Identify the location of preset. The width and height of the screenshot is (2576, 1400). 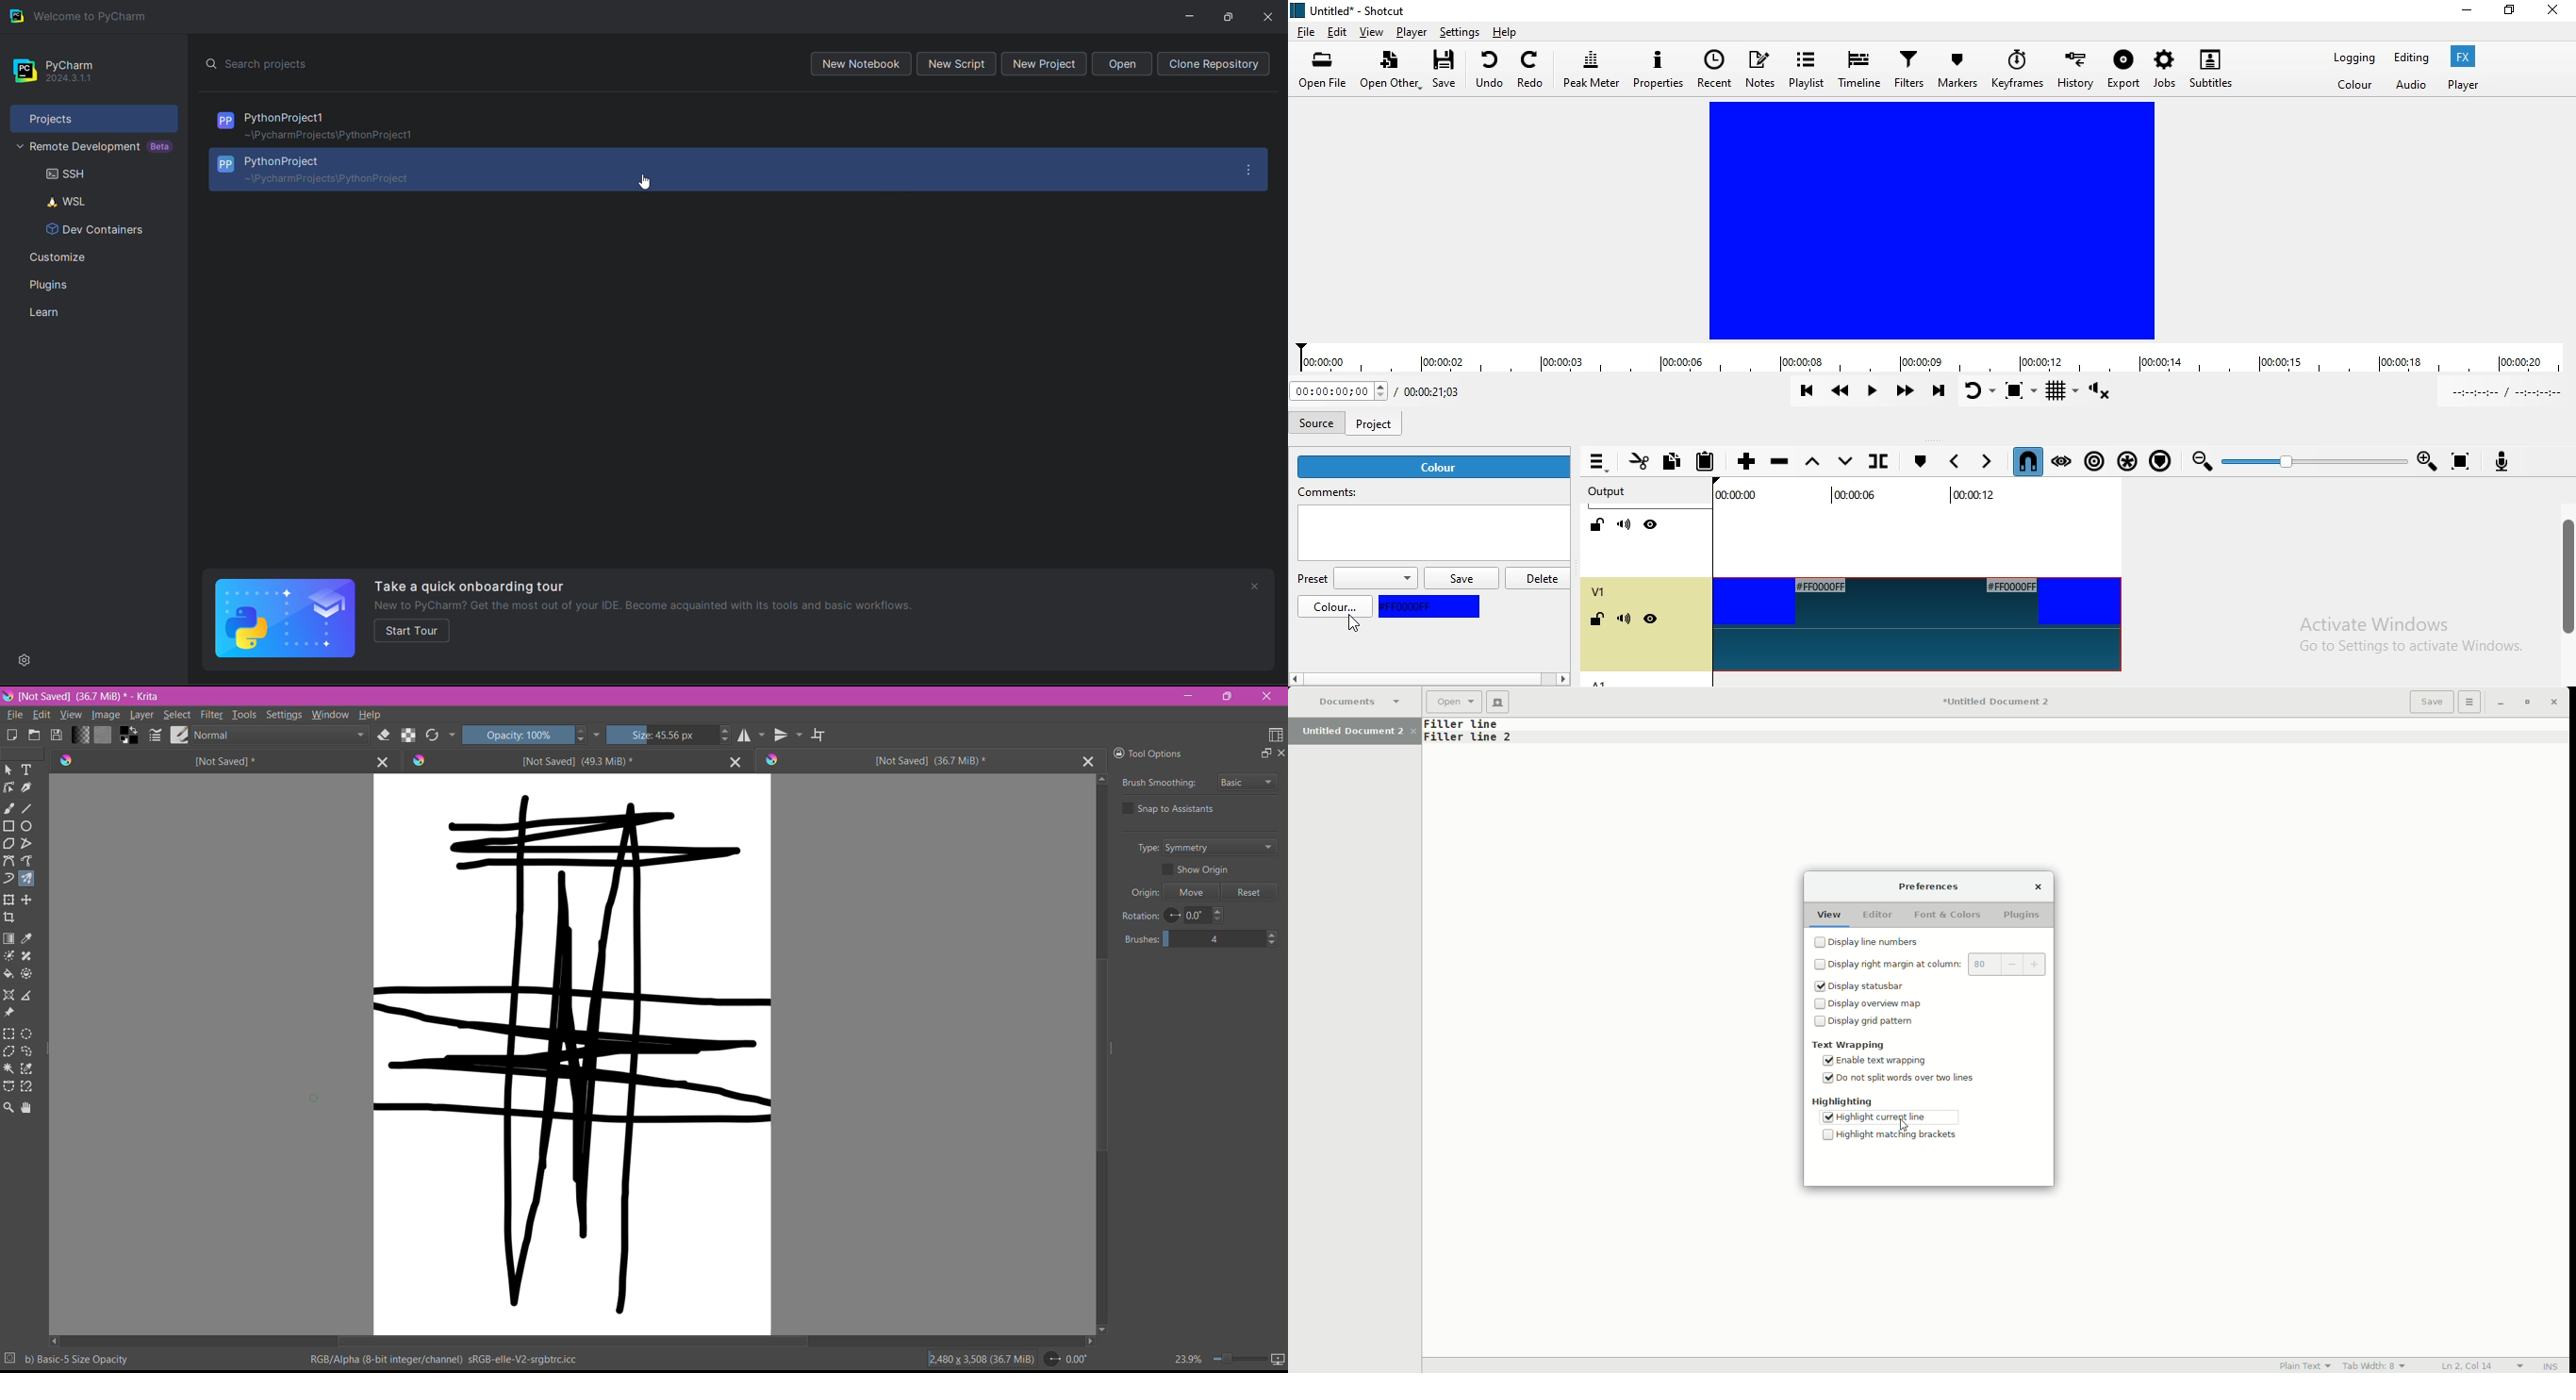
(1356, 579).